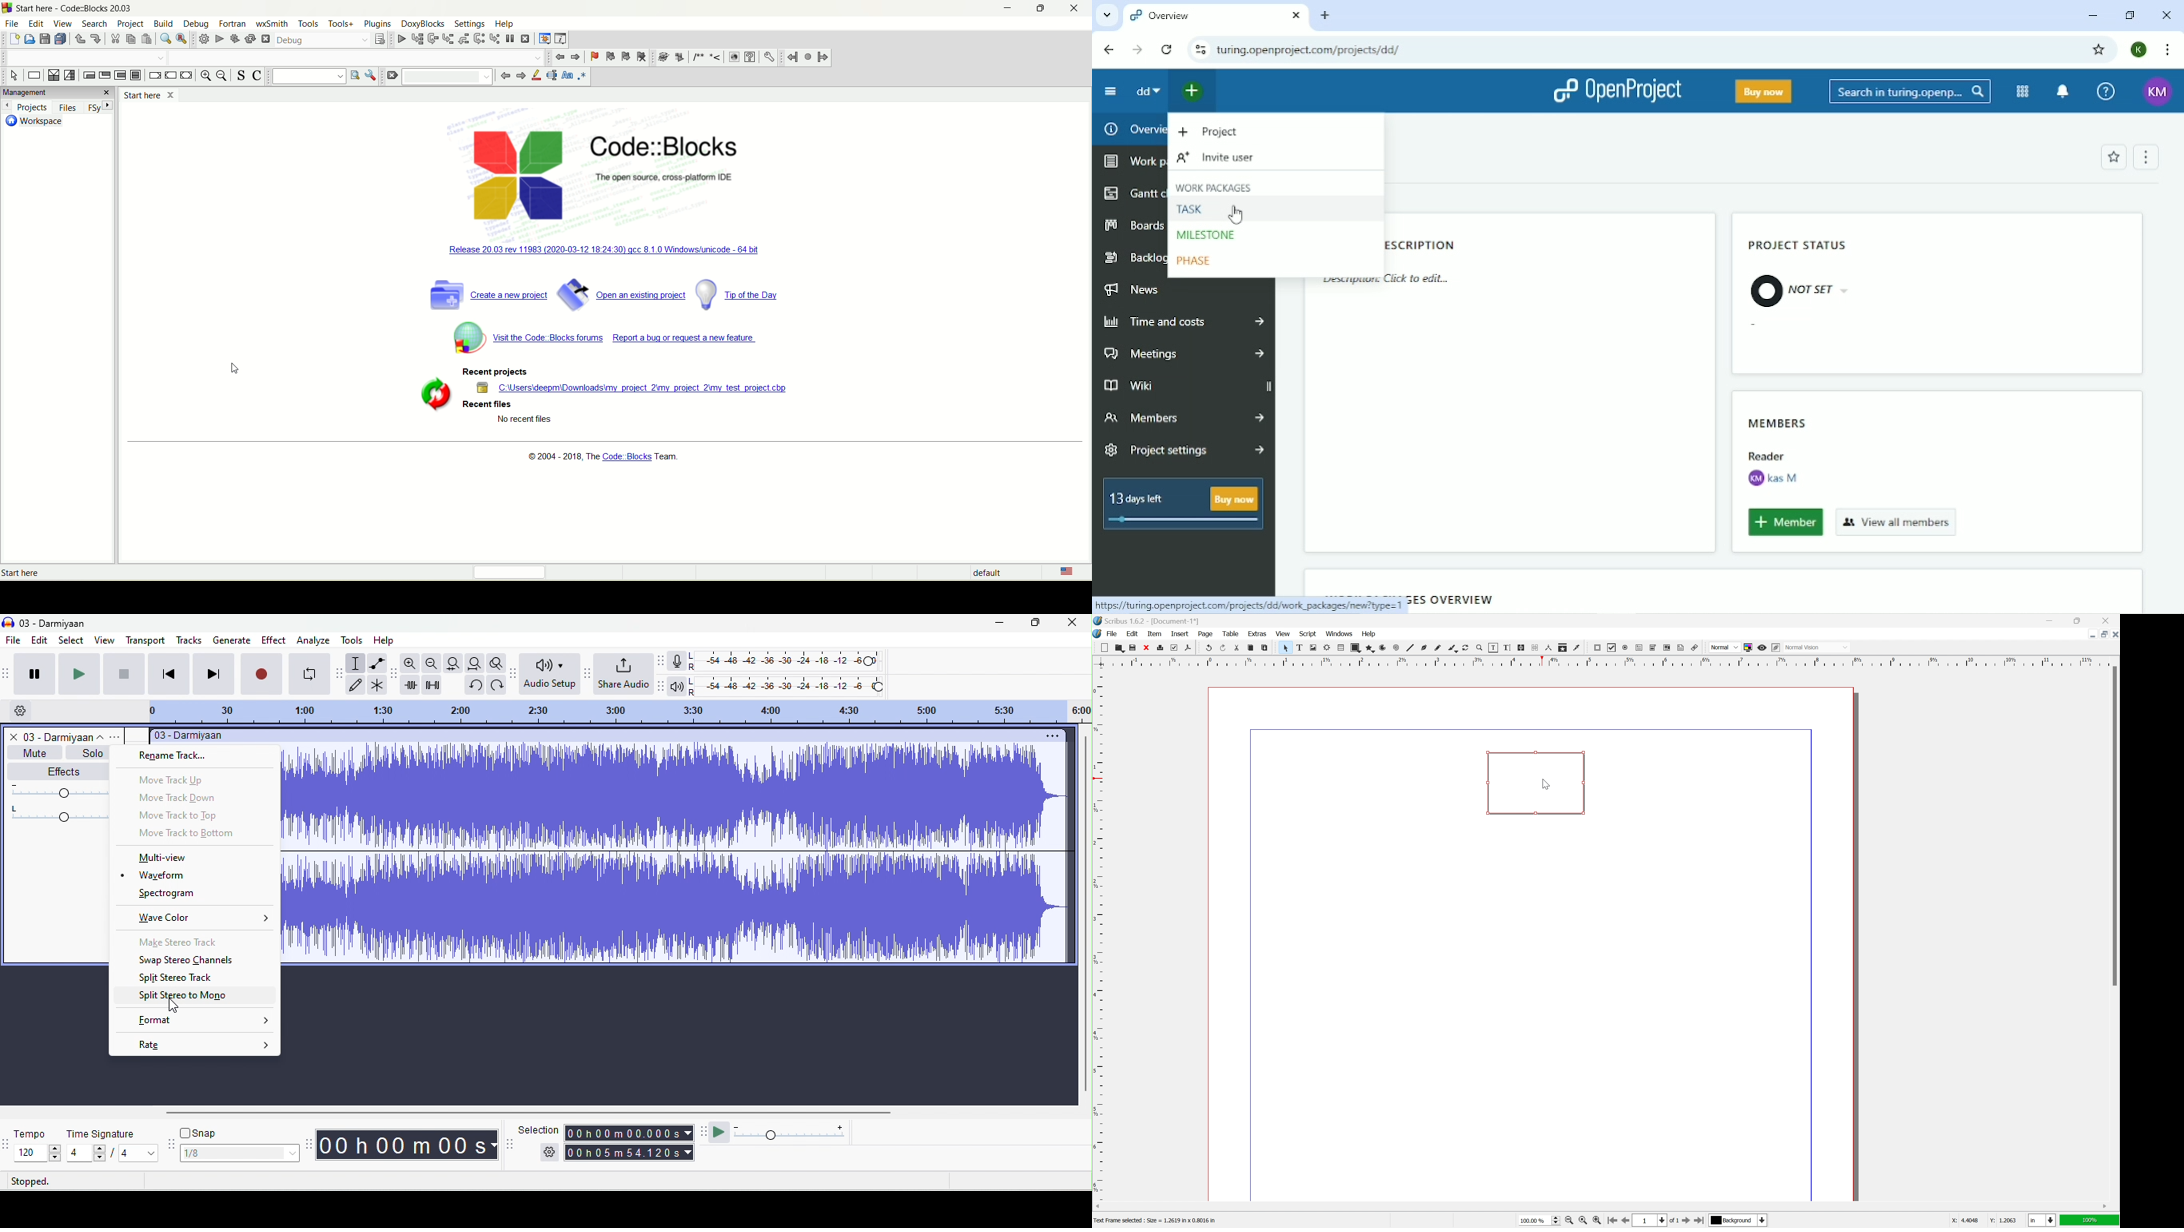 Image resolution: width=2184 pixels, height=1232 pixels. Describe the element at coordinates (1155, 633) in the screenshot. I see `item` at that location.